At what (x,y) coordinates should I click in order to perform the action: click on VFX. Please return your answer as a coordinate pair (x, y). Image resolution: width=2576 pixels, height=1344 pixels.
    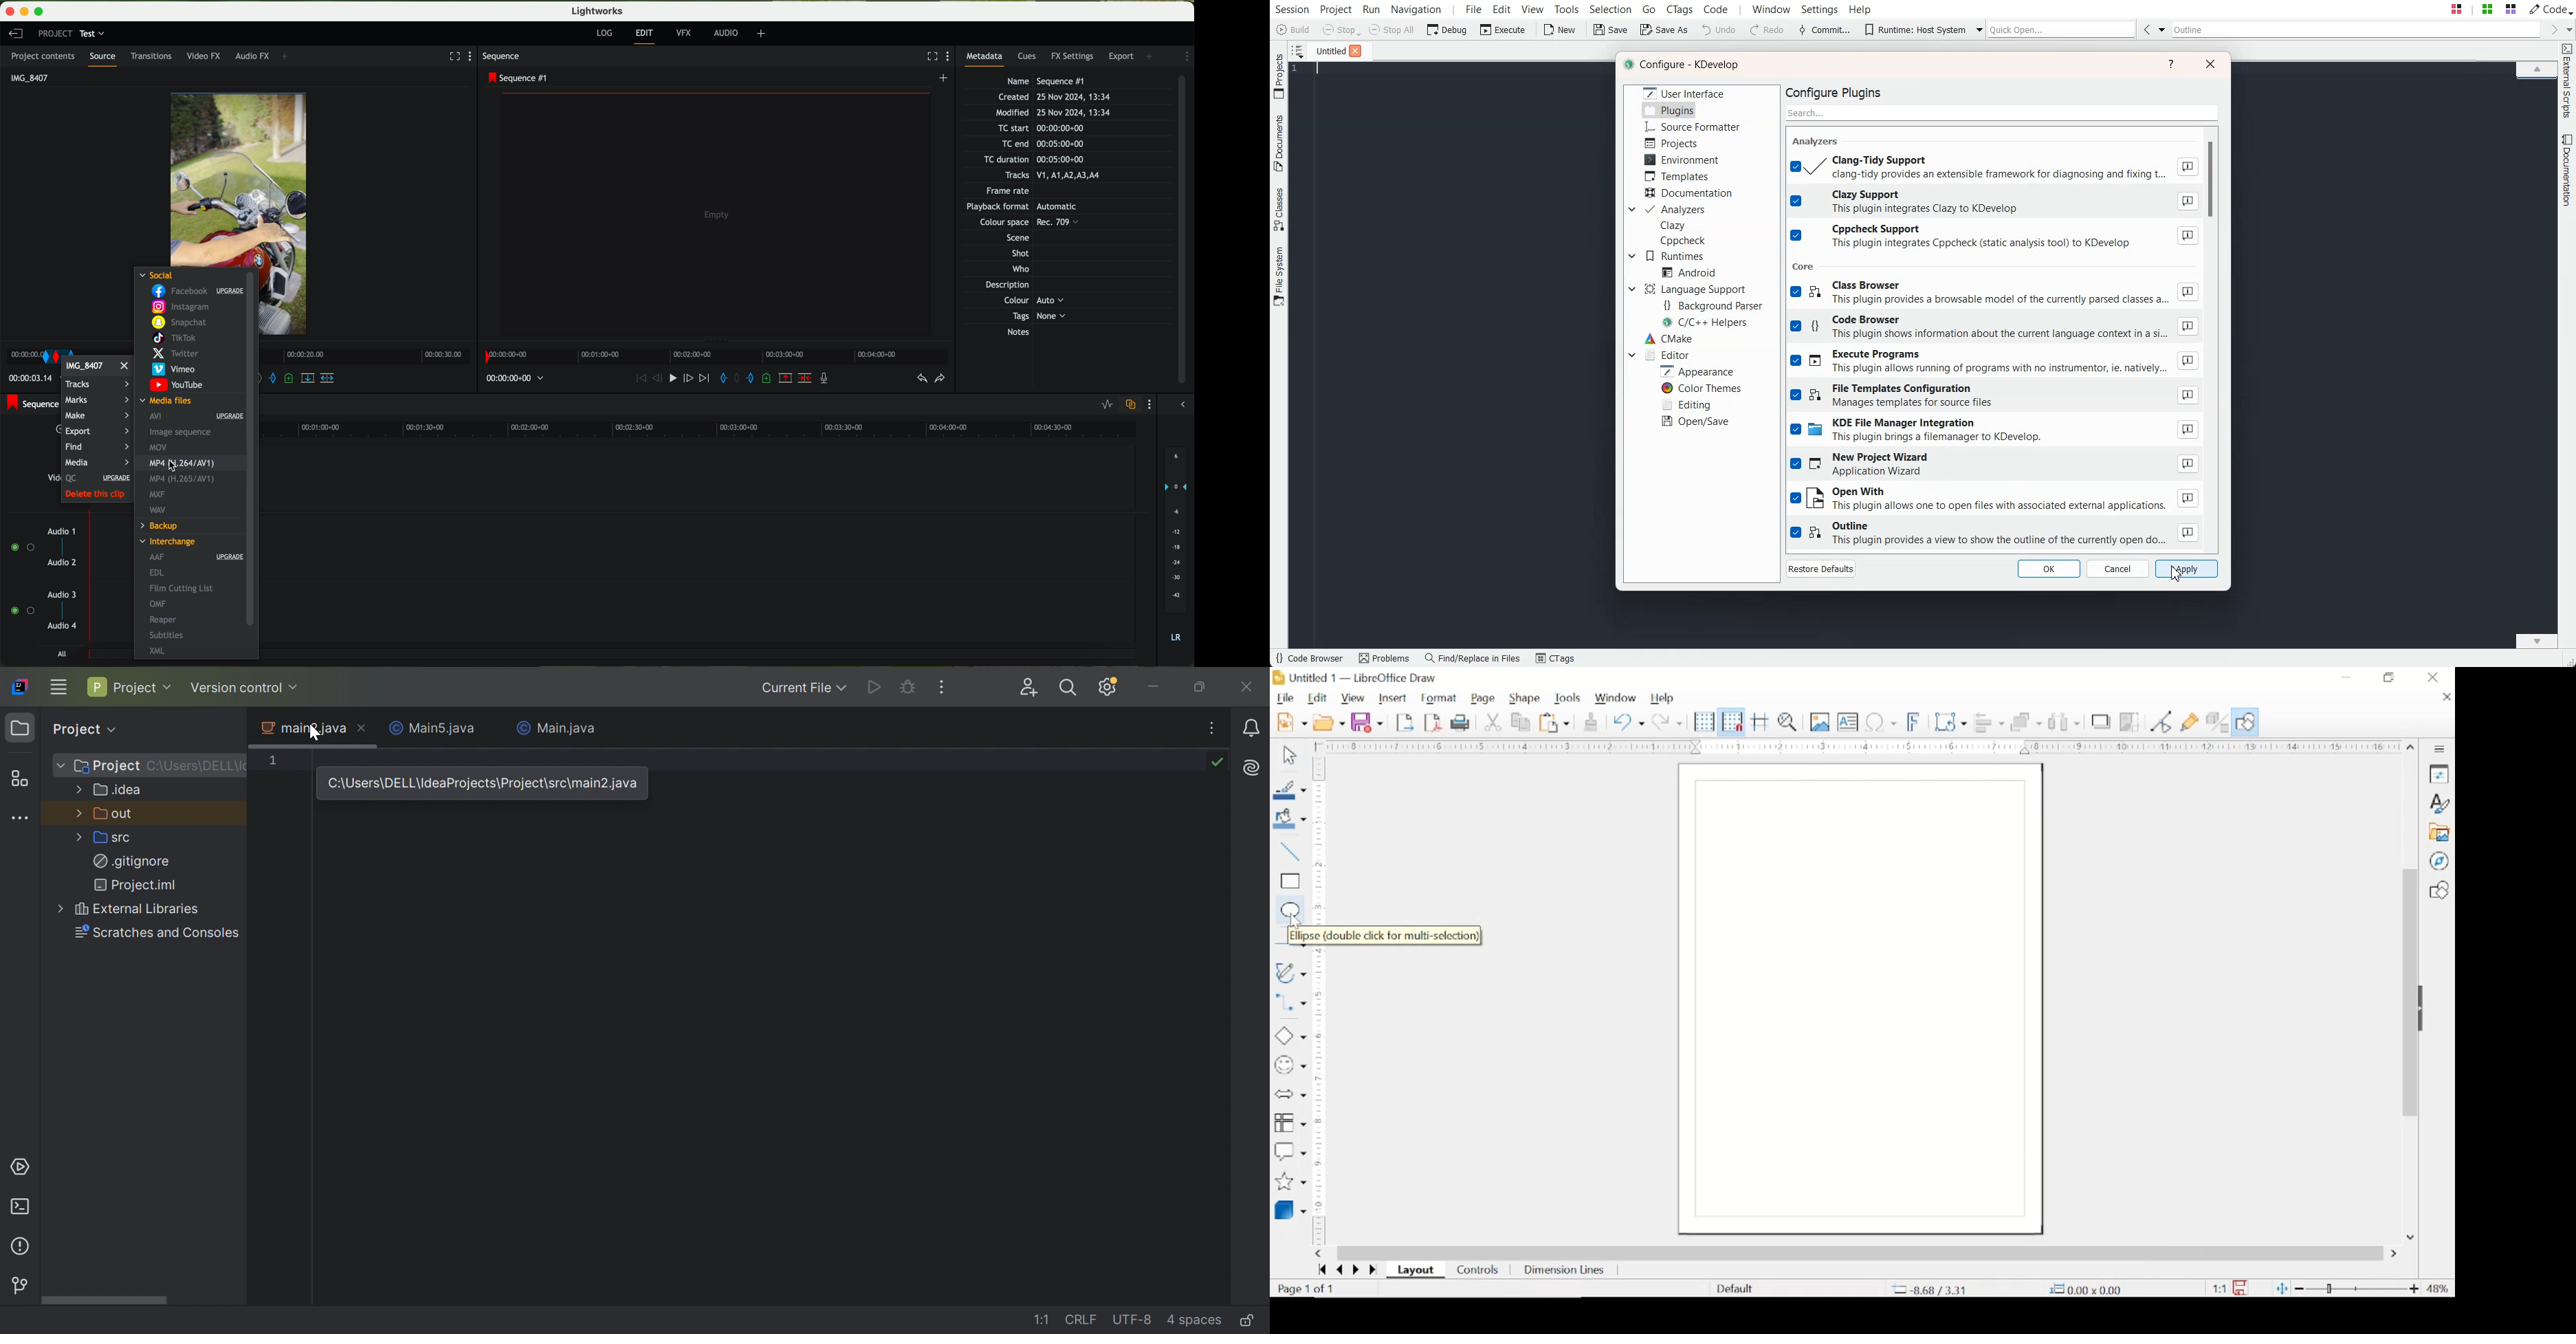
    Looking at the image, I should click on (686, 34).